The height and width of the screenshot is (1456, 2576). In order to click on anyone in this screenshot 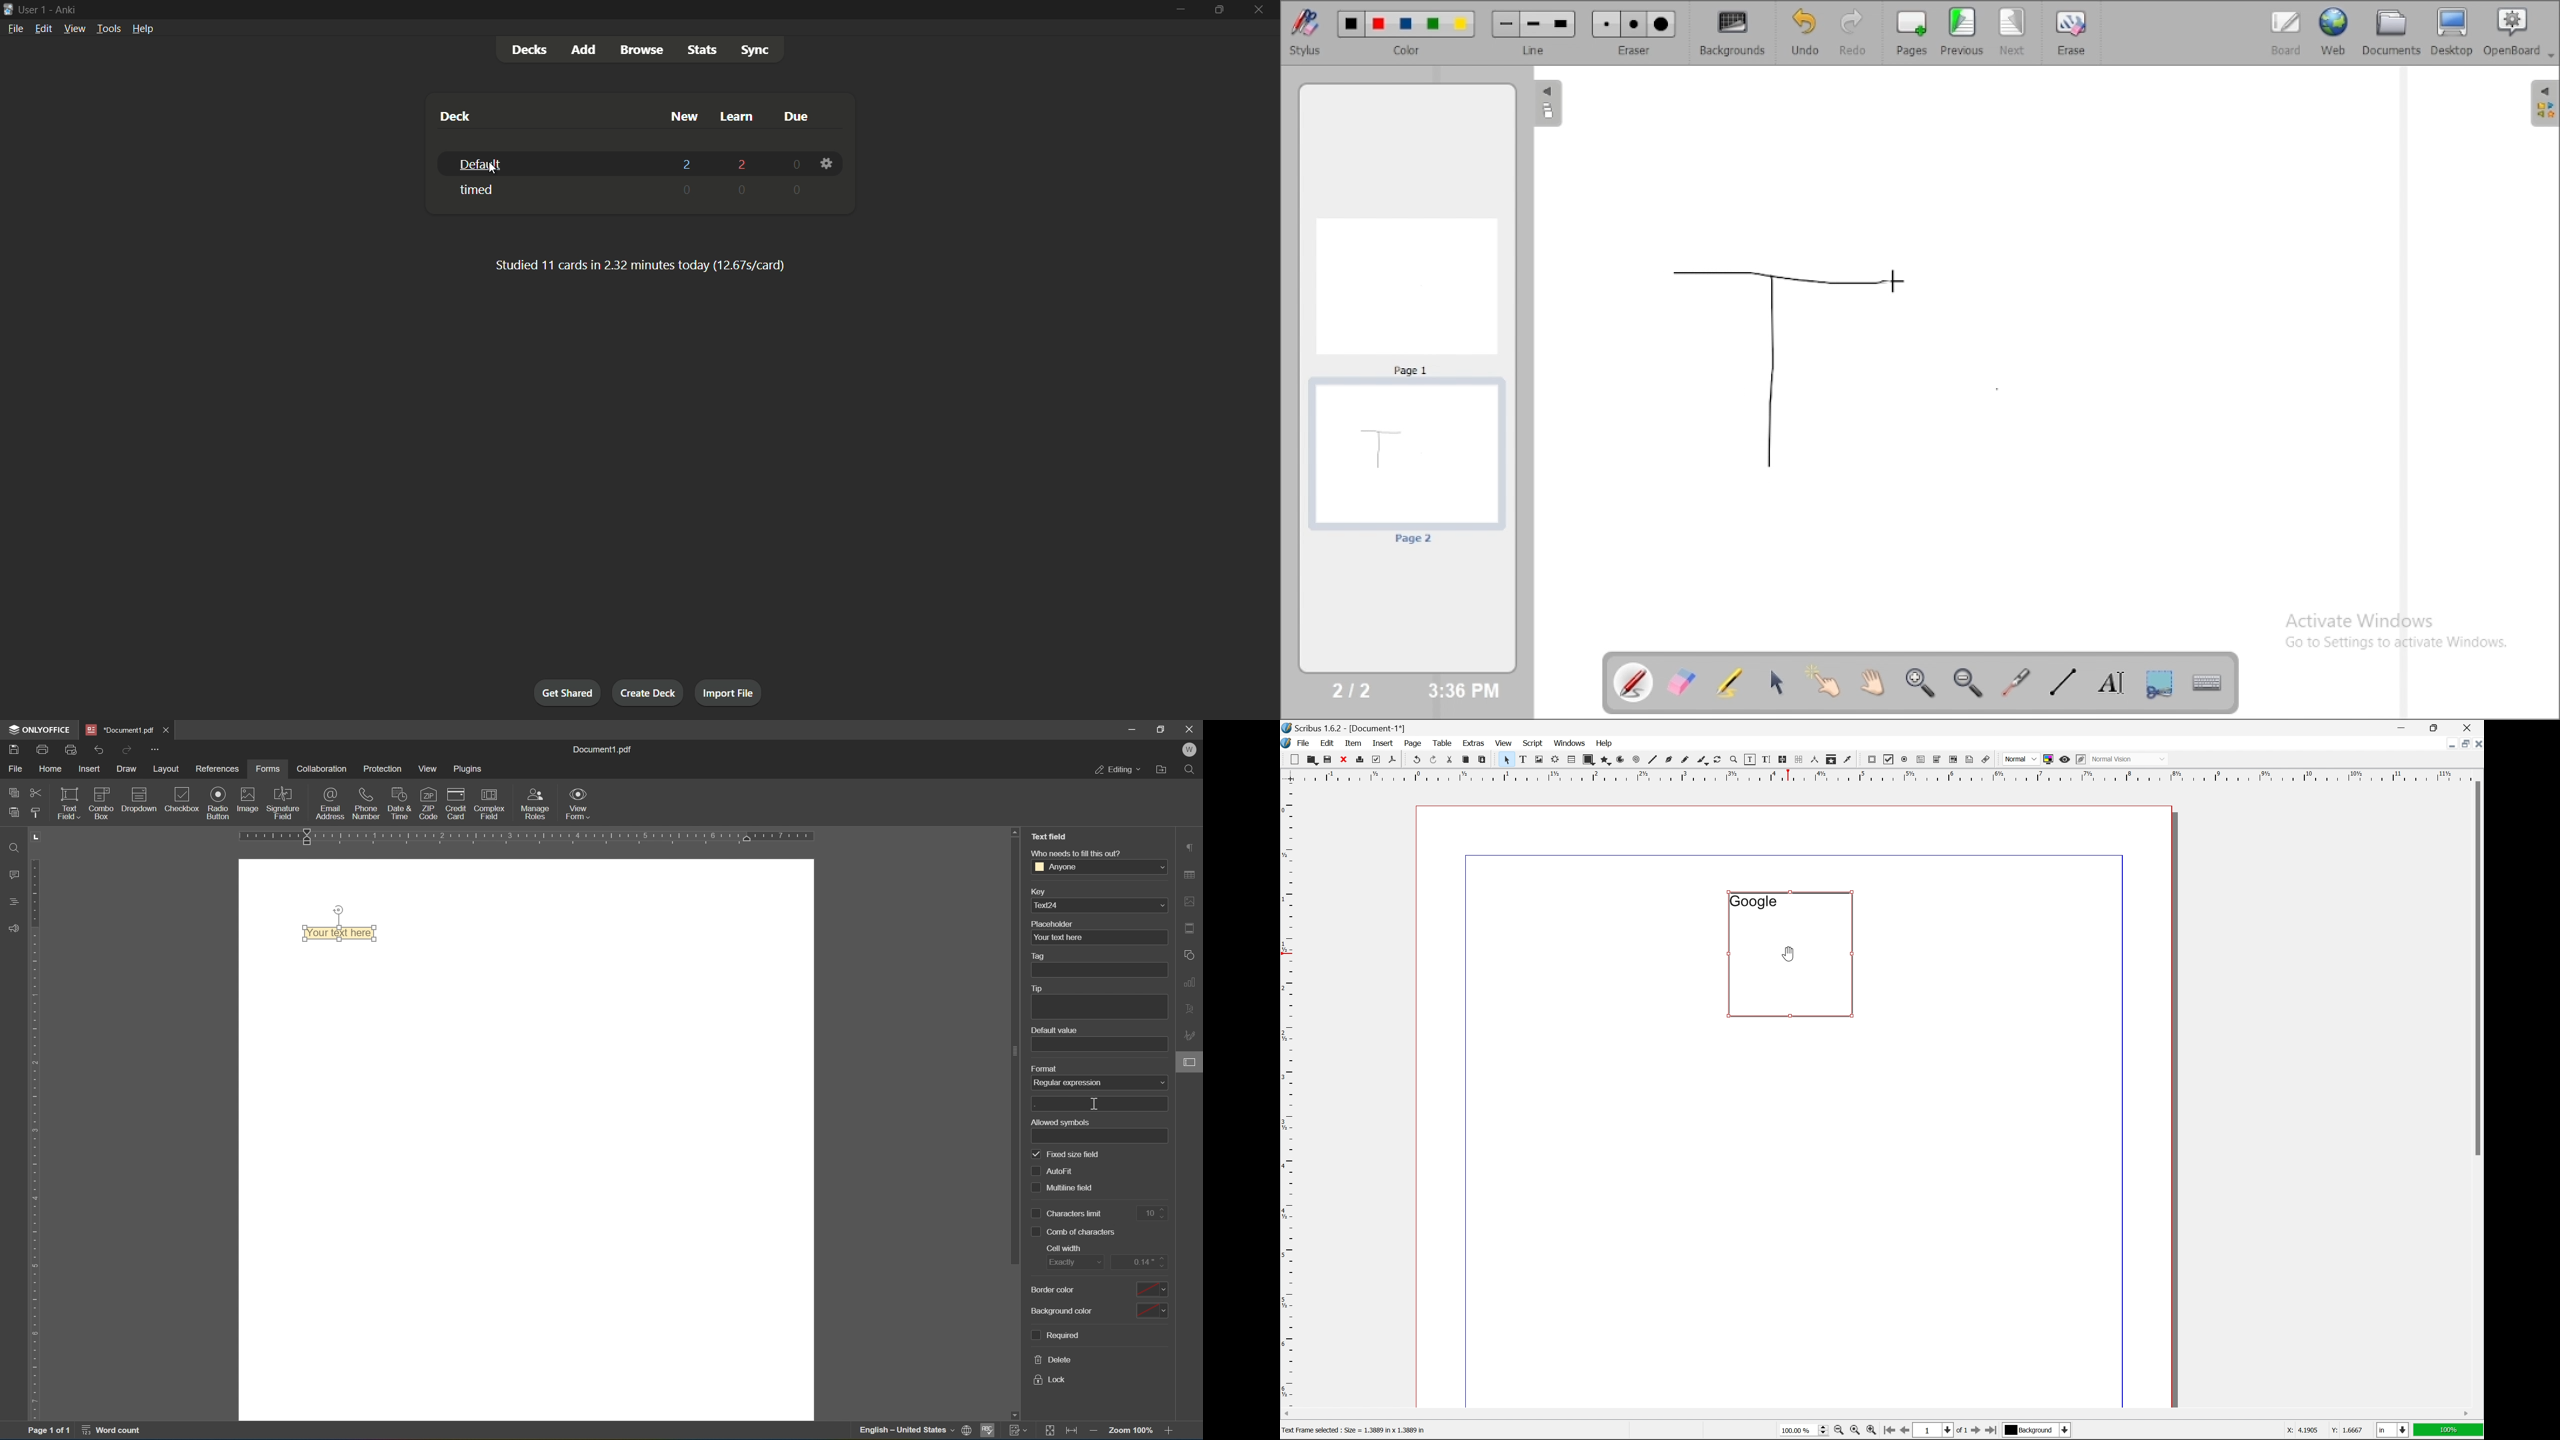, I will do `click(1099, 866)`.